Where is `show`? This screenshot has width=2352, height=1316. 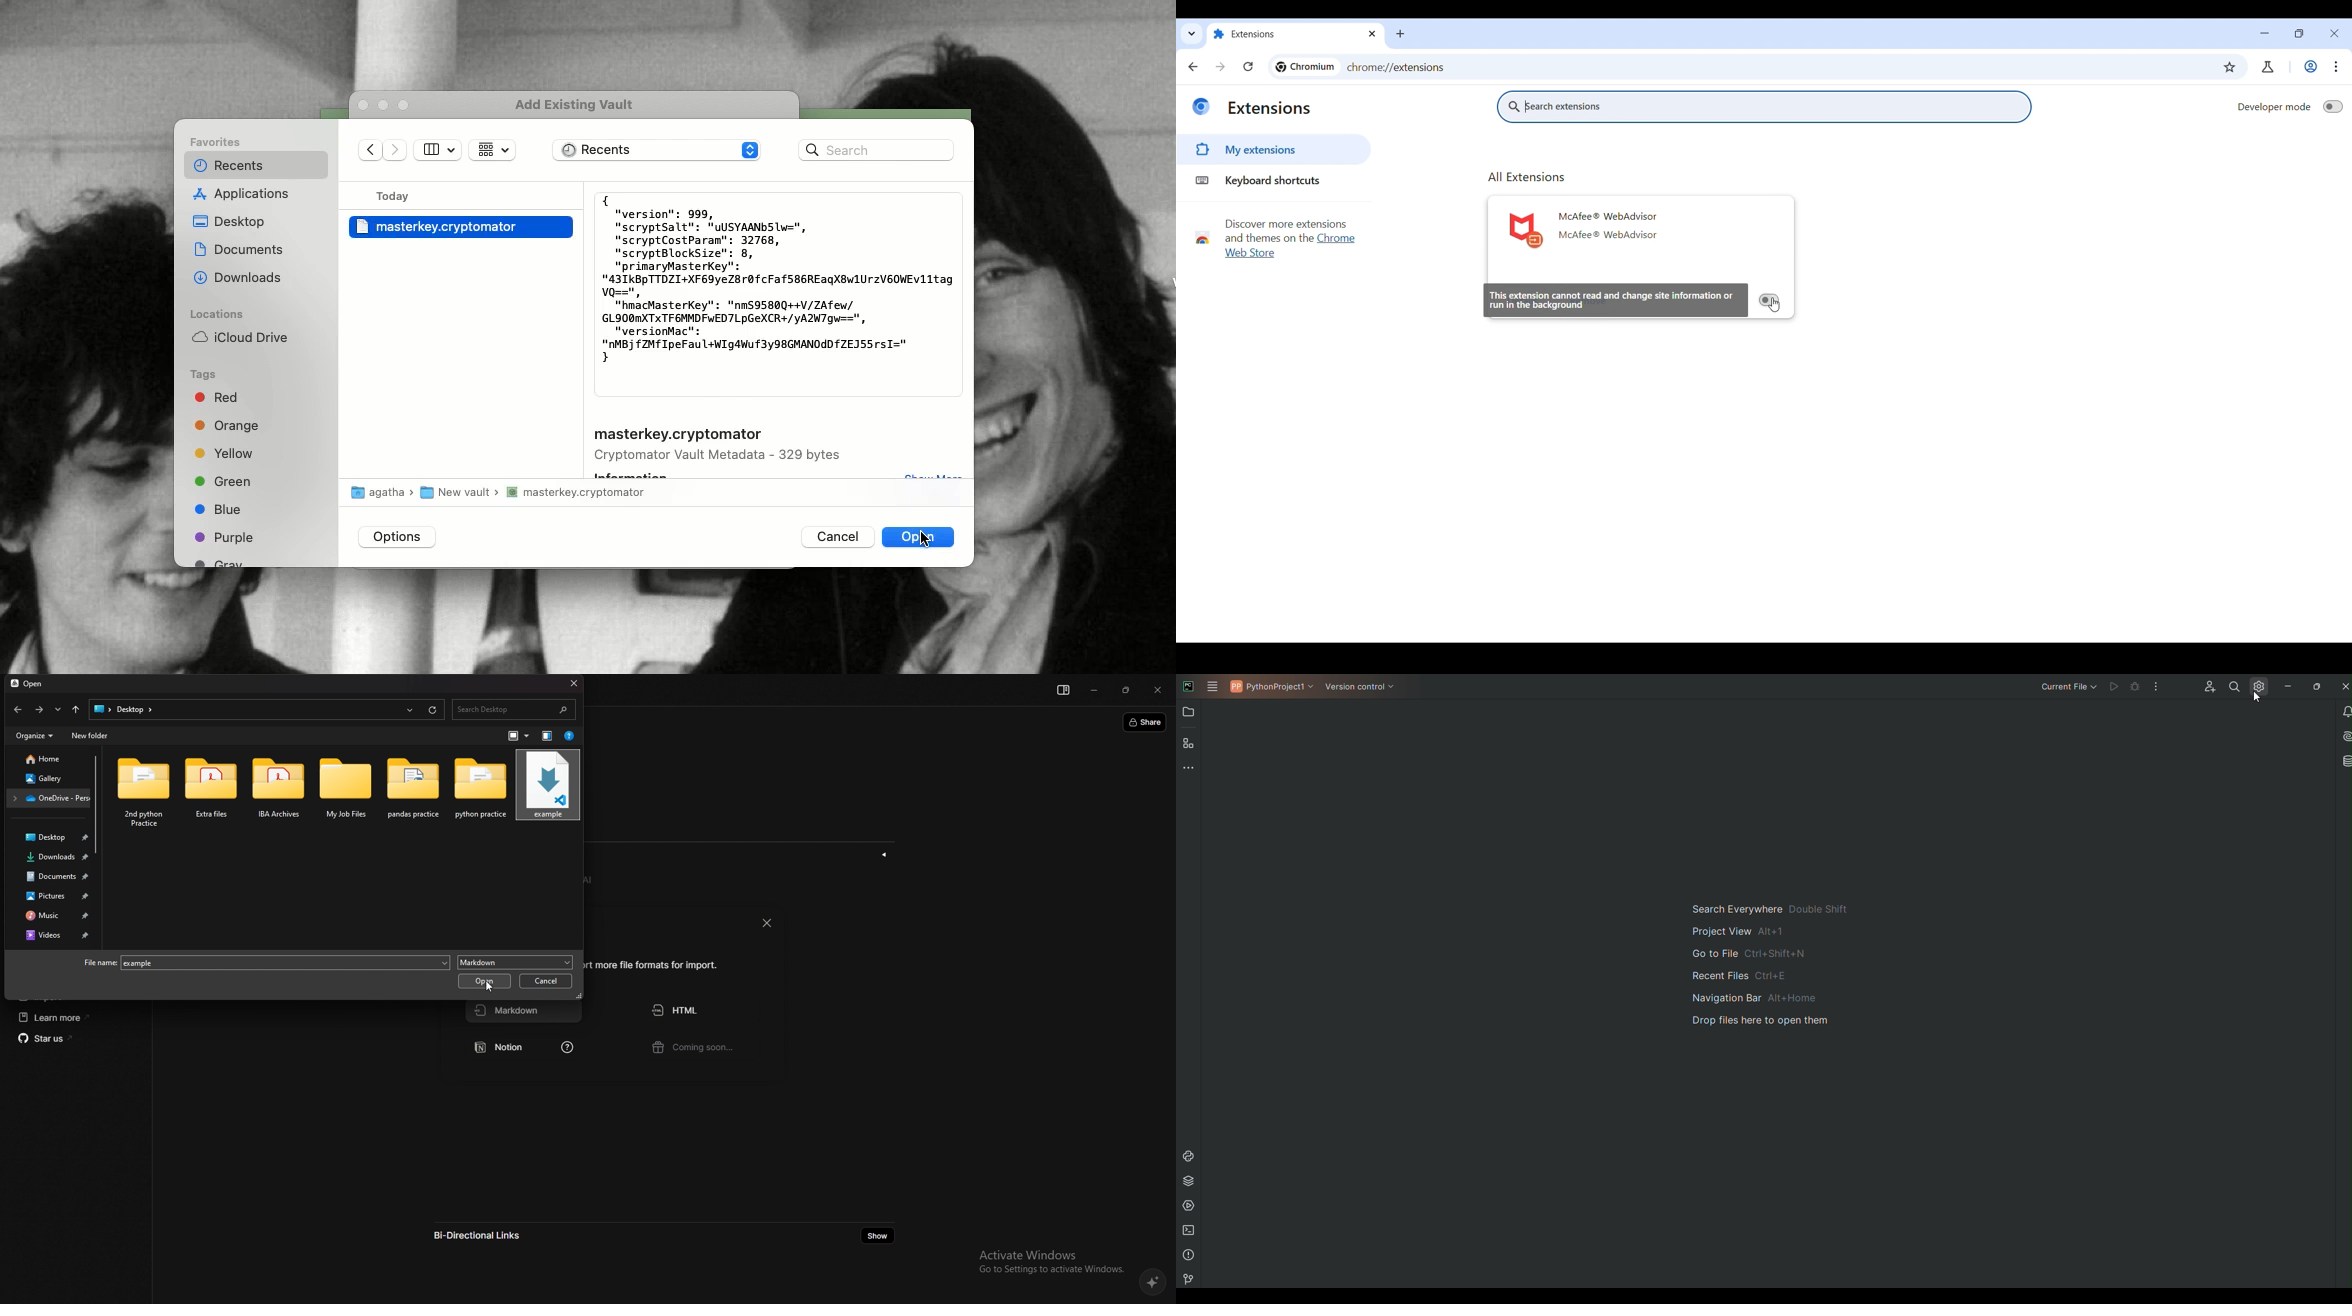 show is located at coordinates (876, 1236).